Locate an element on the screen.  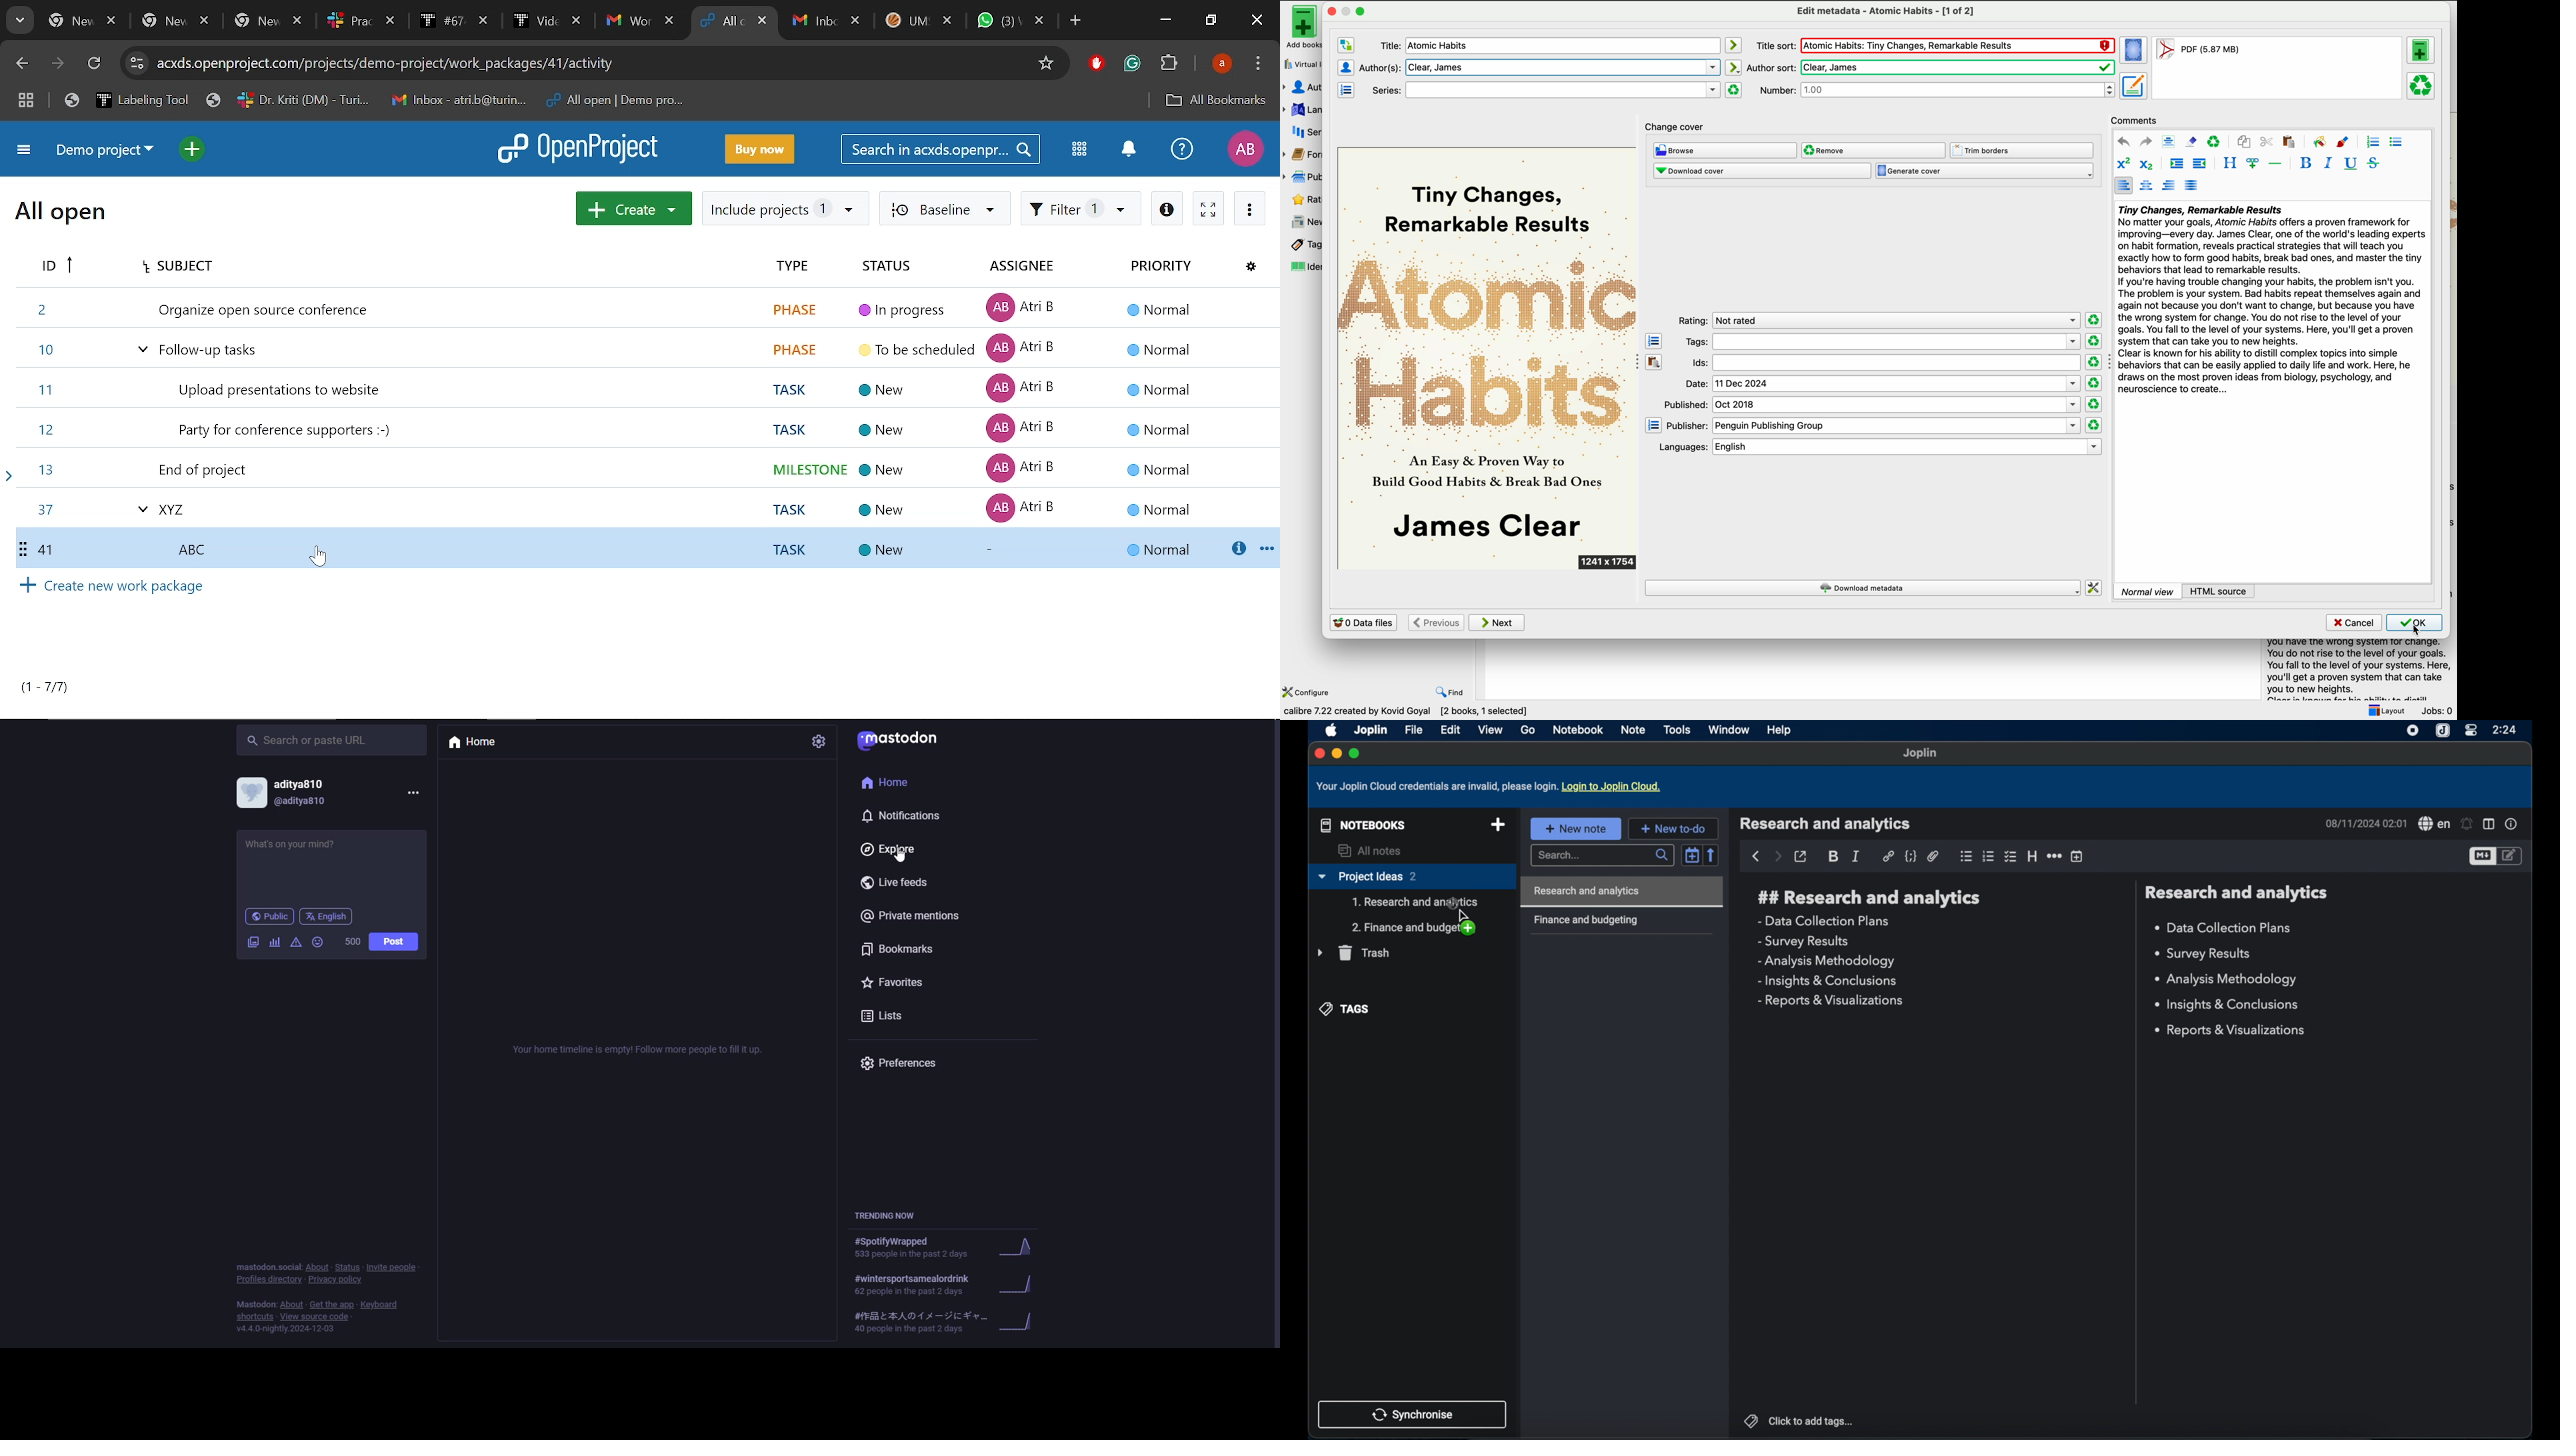
Next page is located at coordinates (58, 65).